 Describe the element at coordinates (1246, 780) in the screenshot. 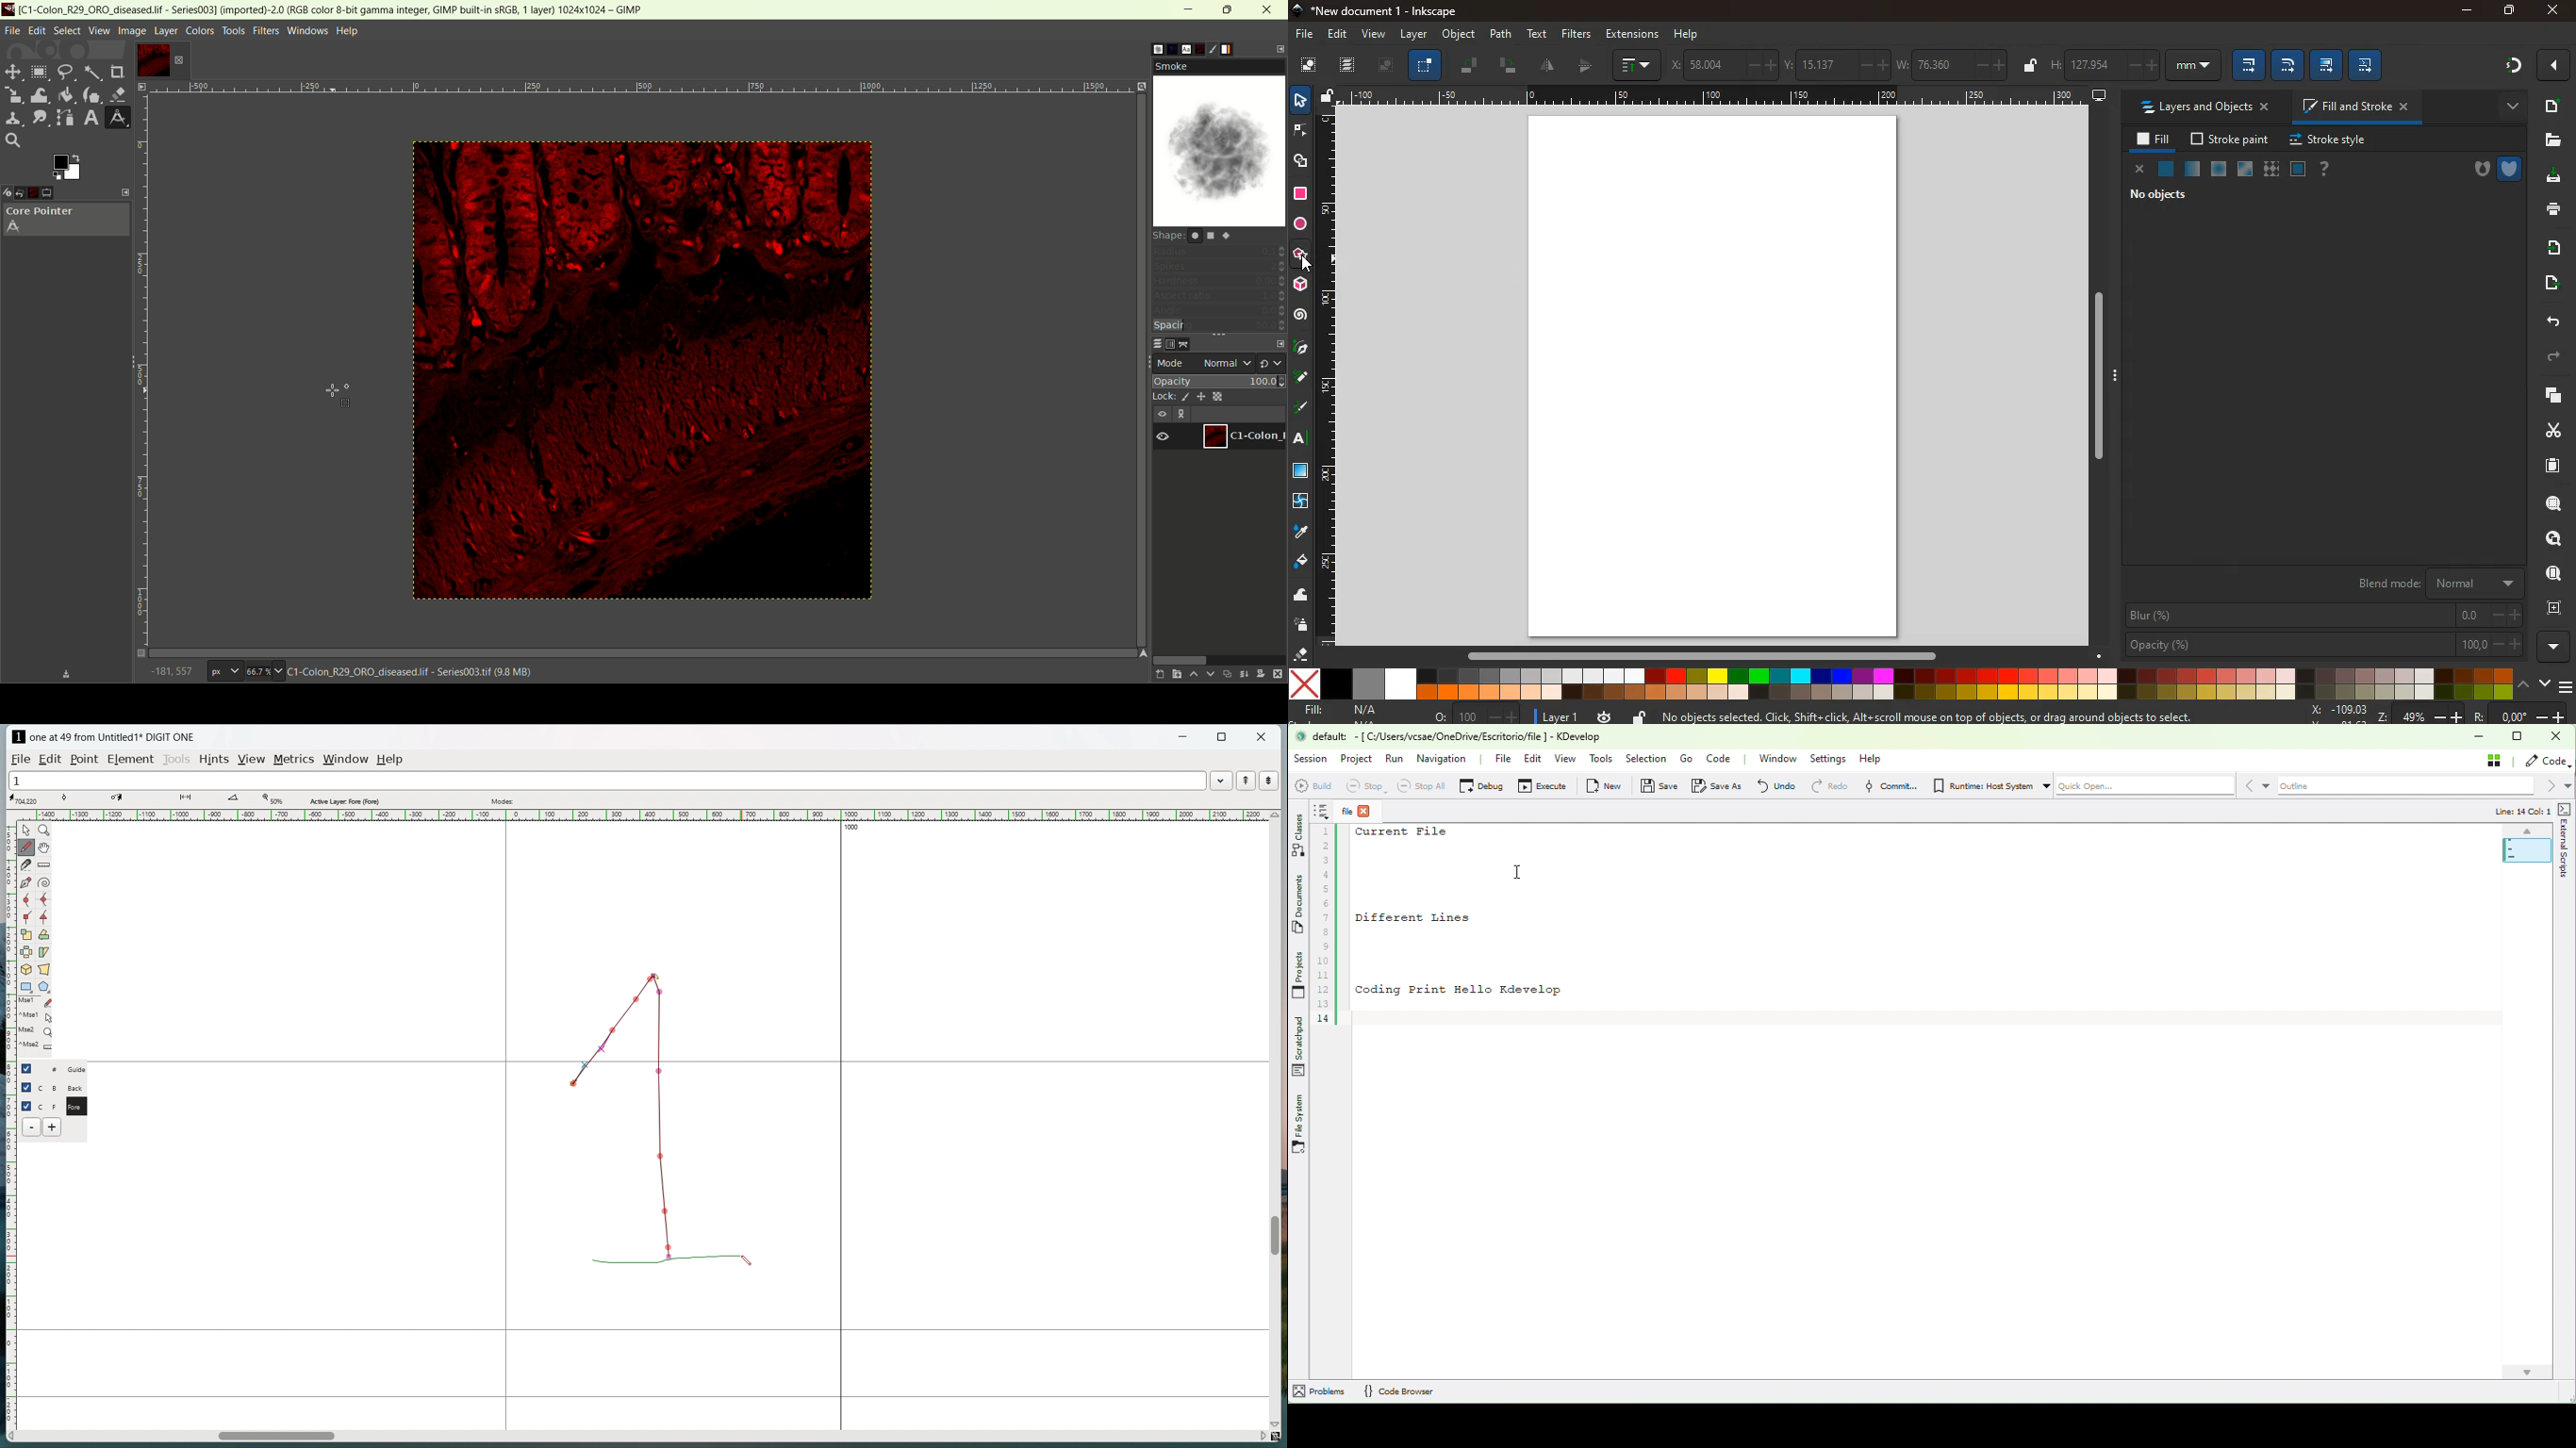

I see `show the previous word in the word list` at that location.